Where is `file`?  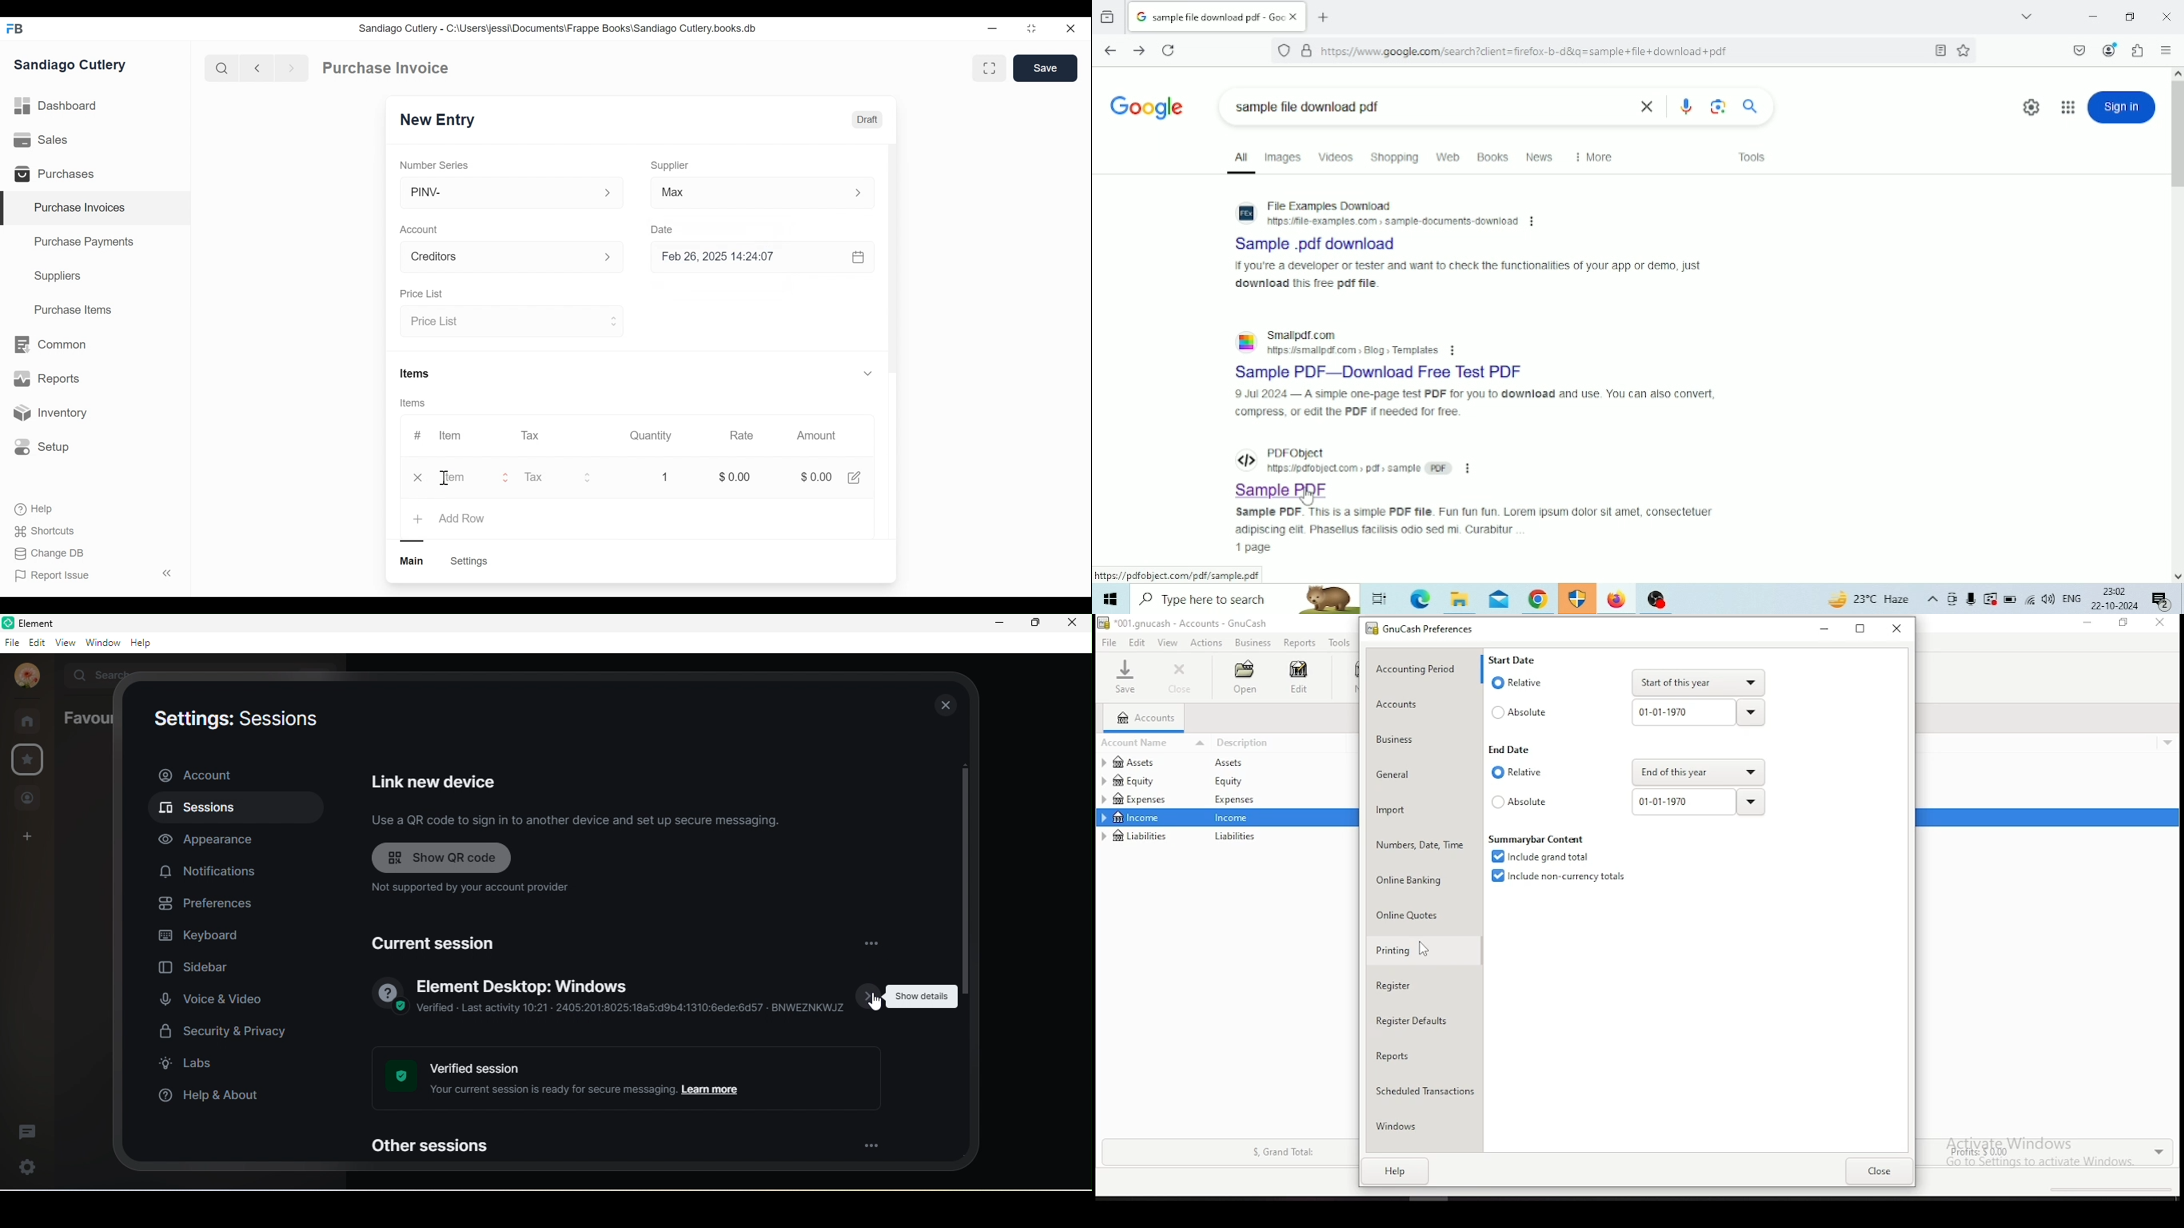
file is located at coordinates (1108, 643).